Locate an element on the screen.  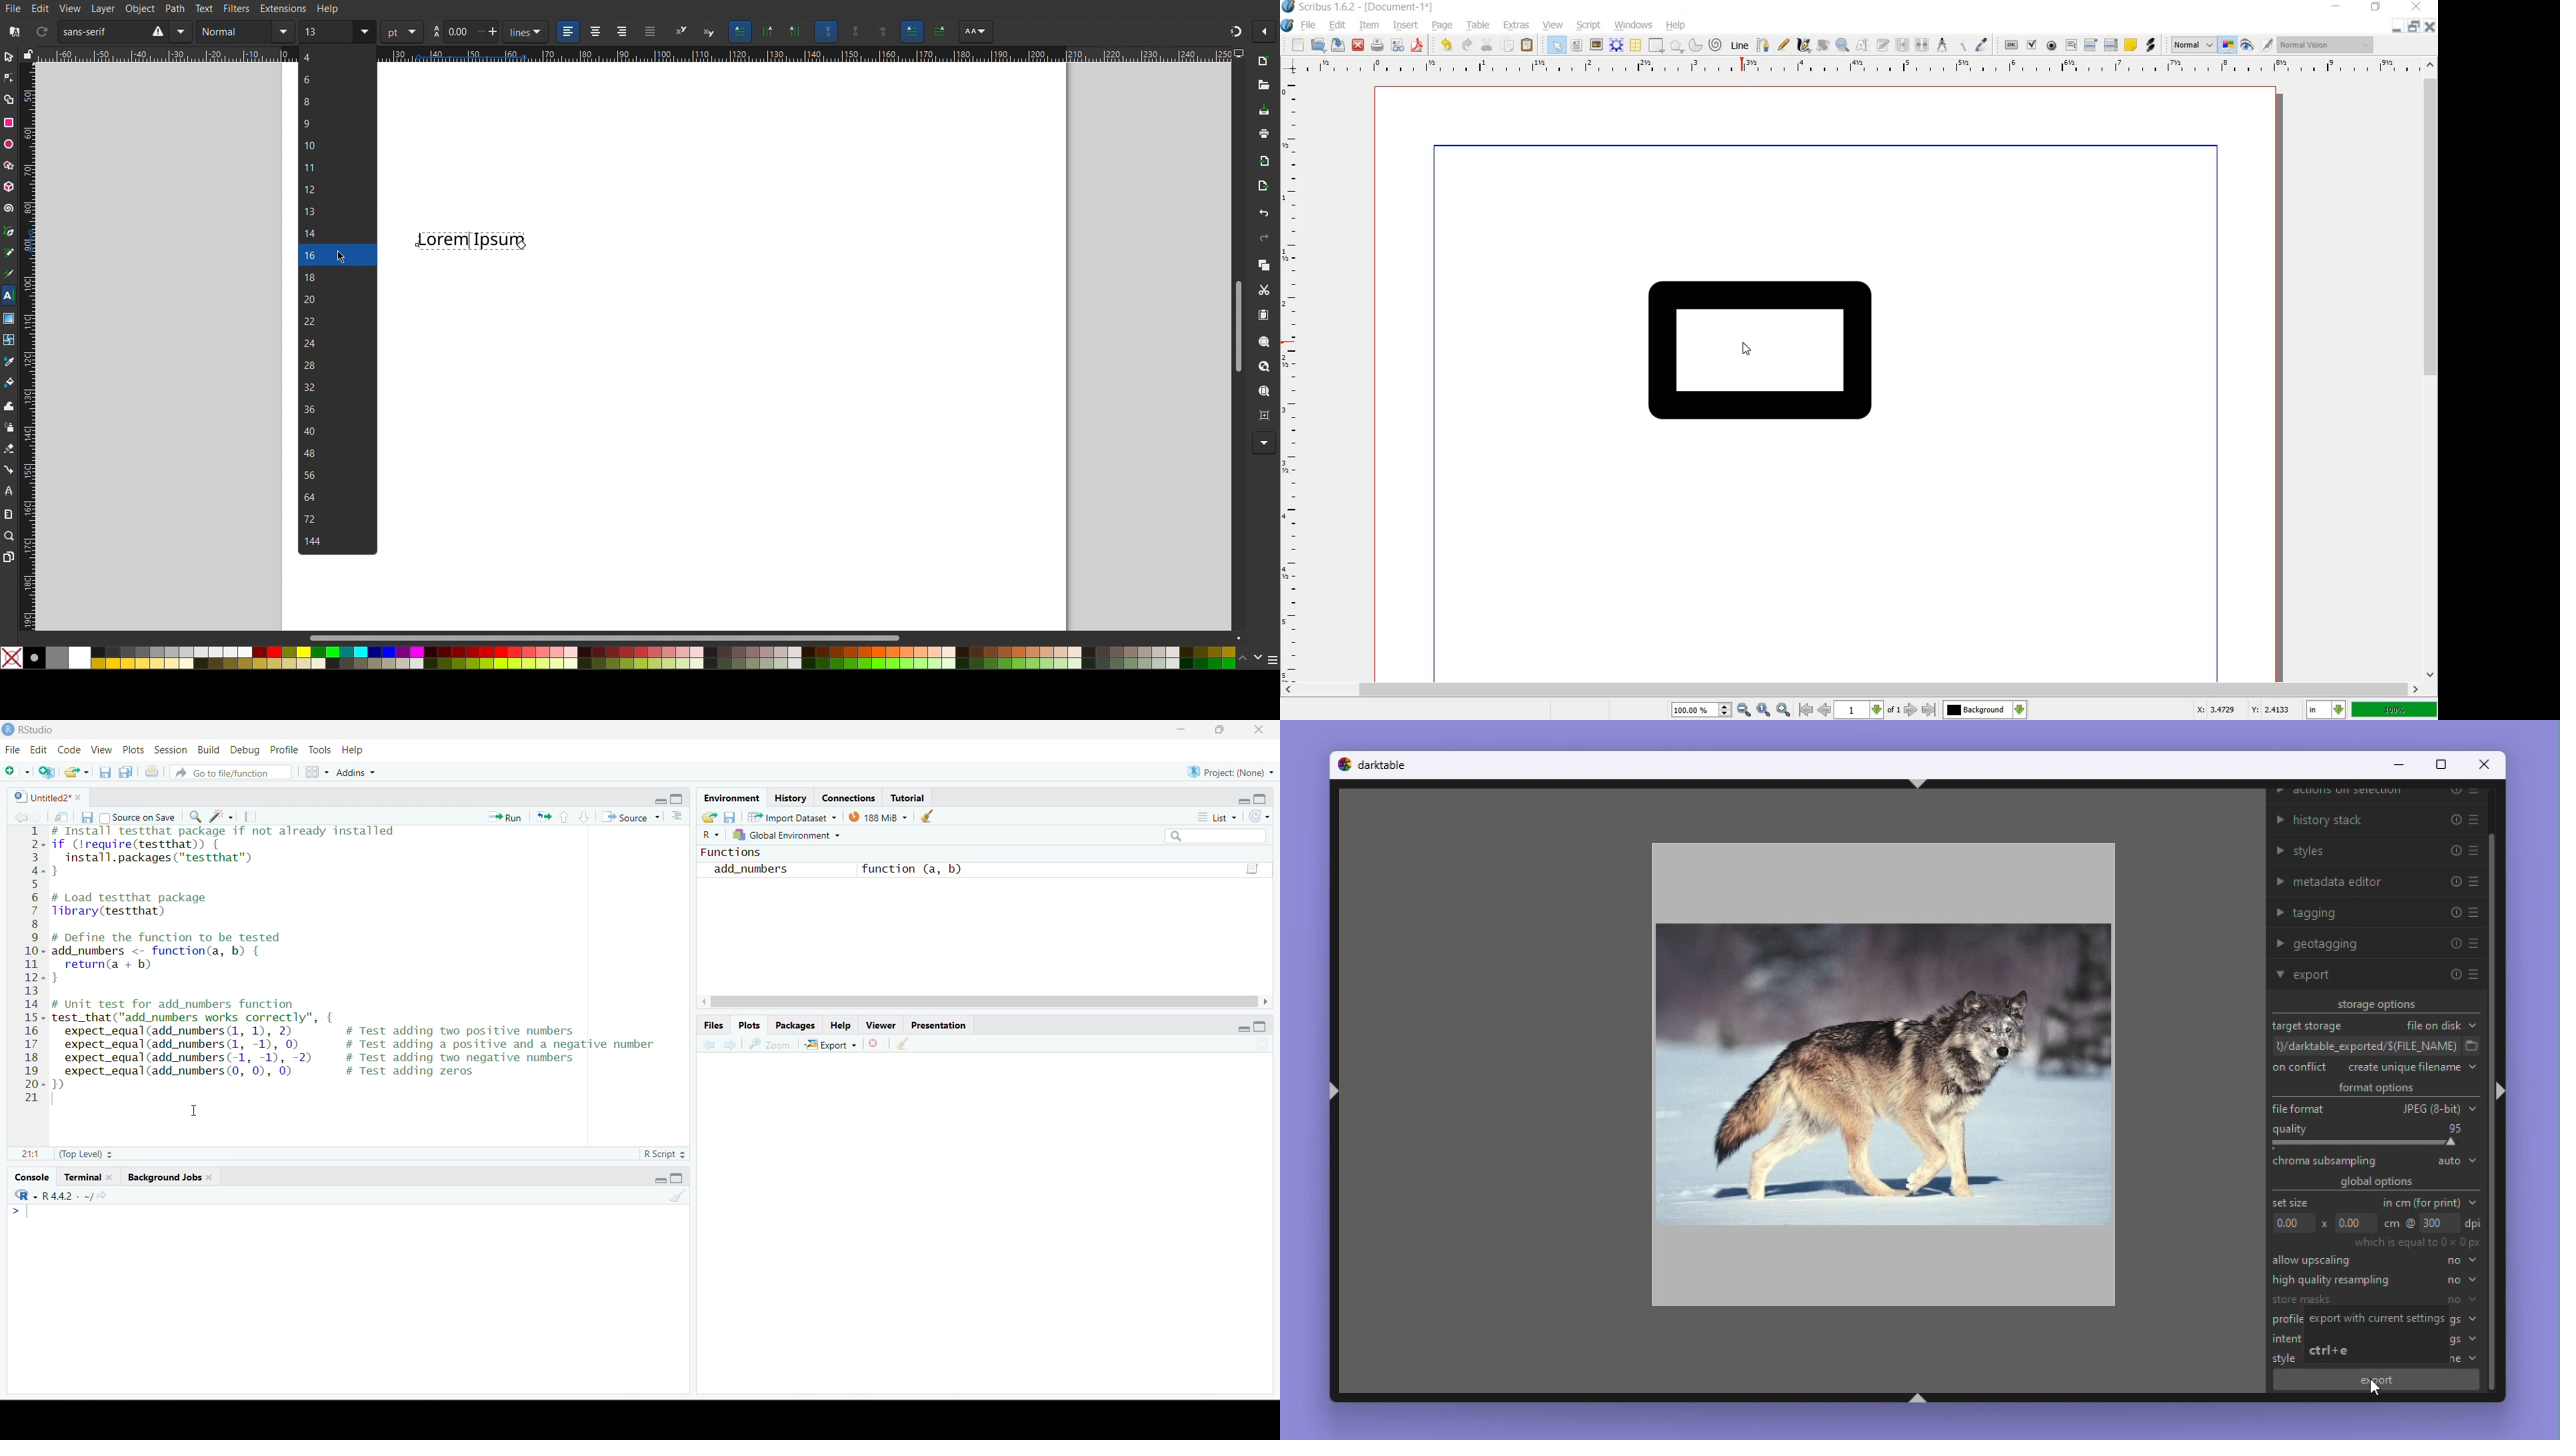
Load workspace is located at coordinates (709, 819).